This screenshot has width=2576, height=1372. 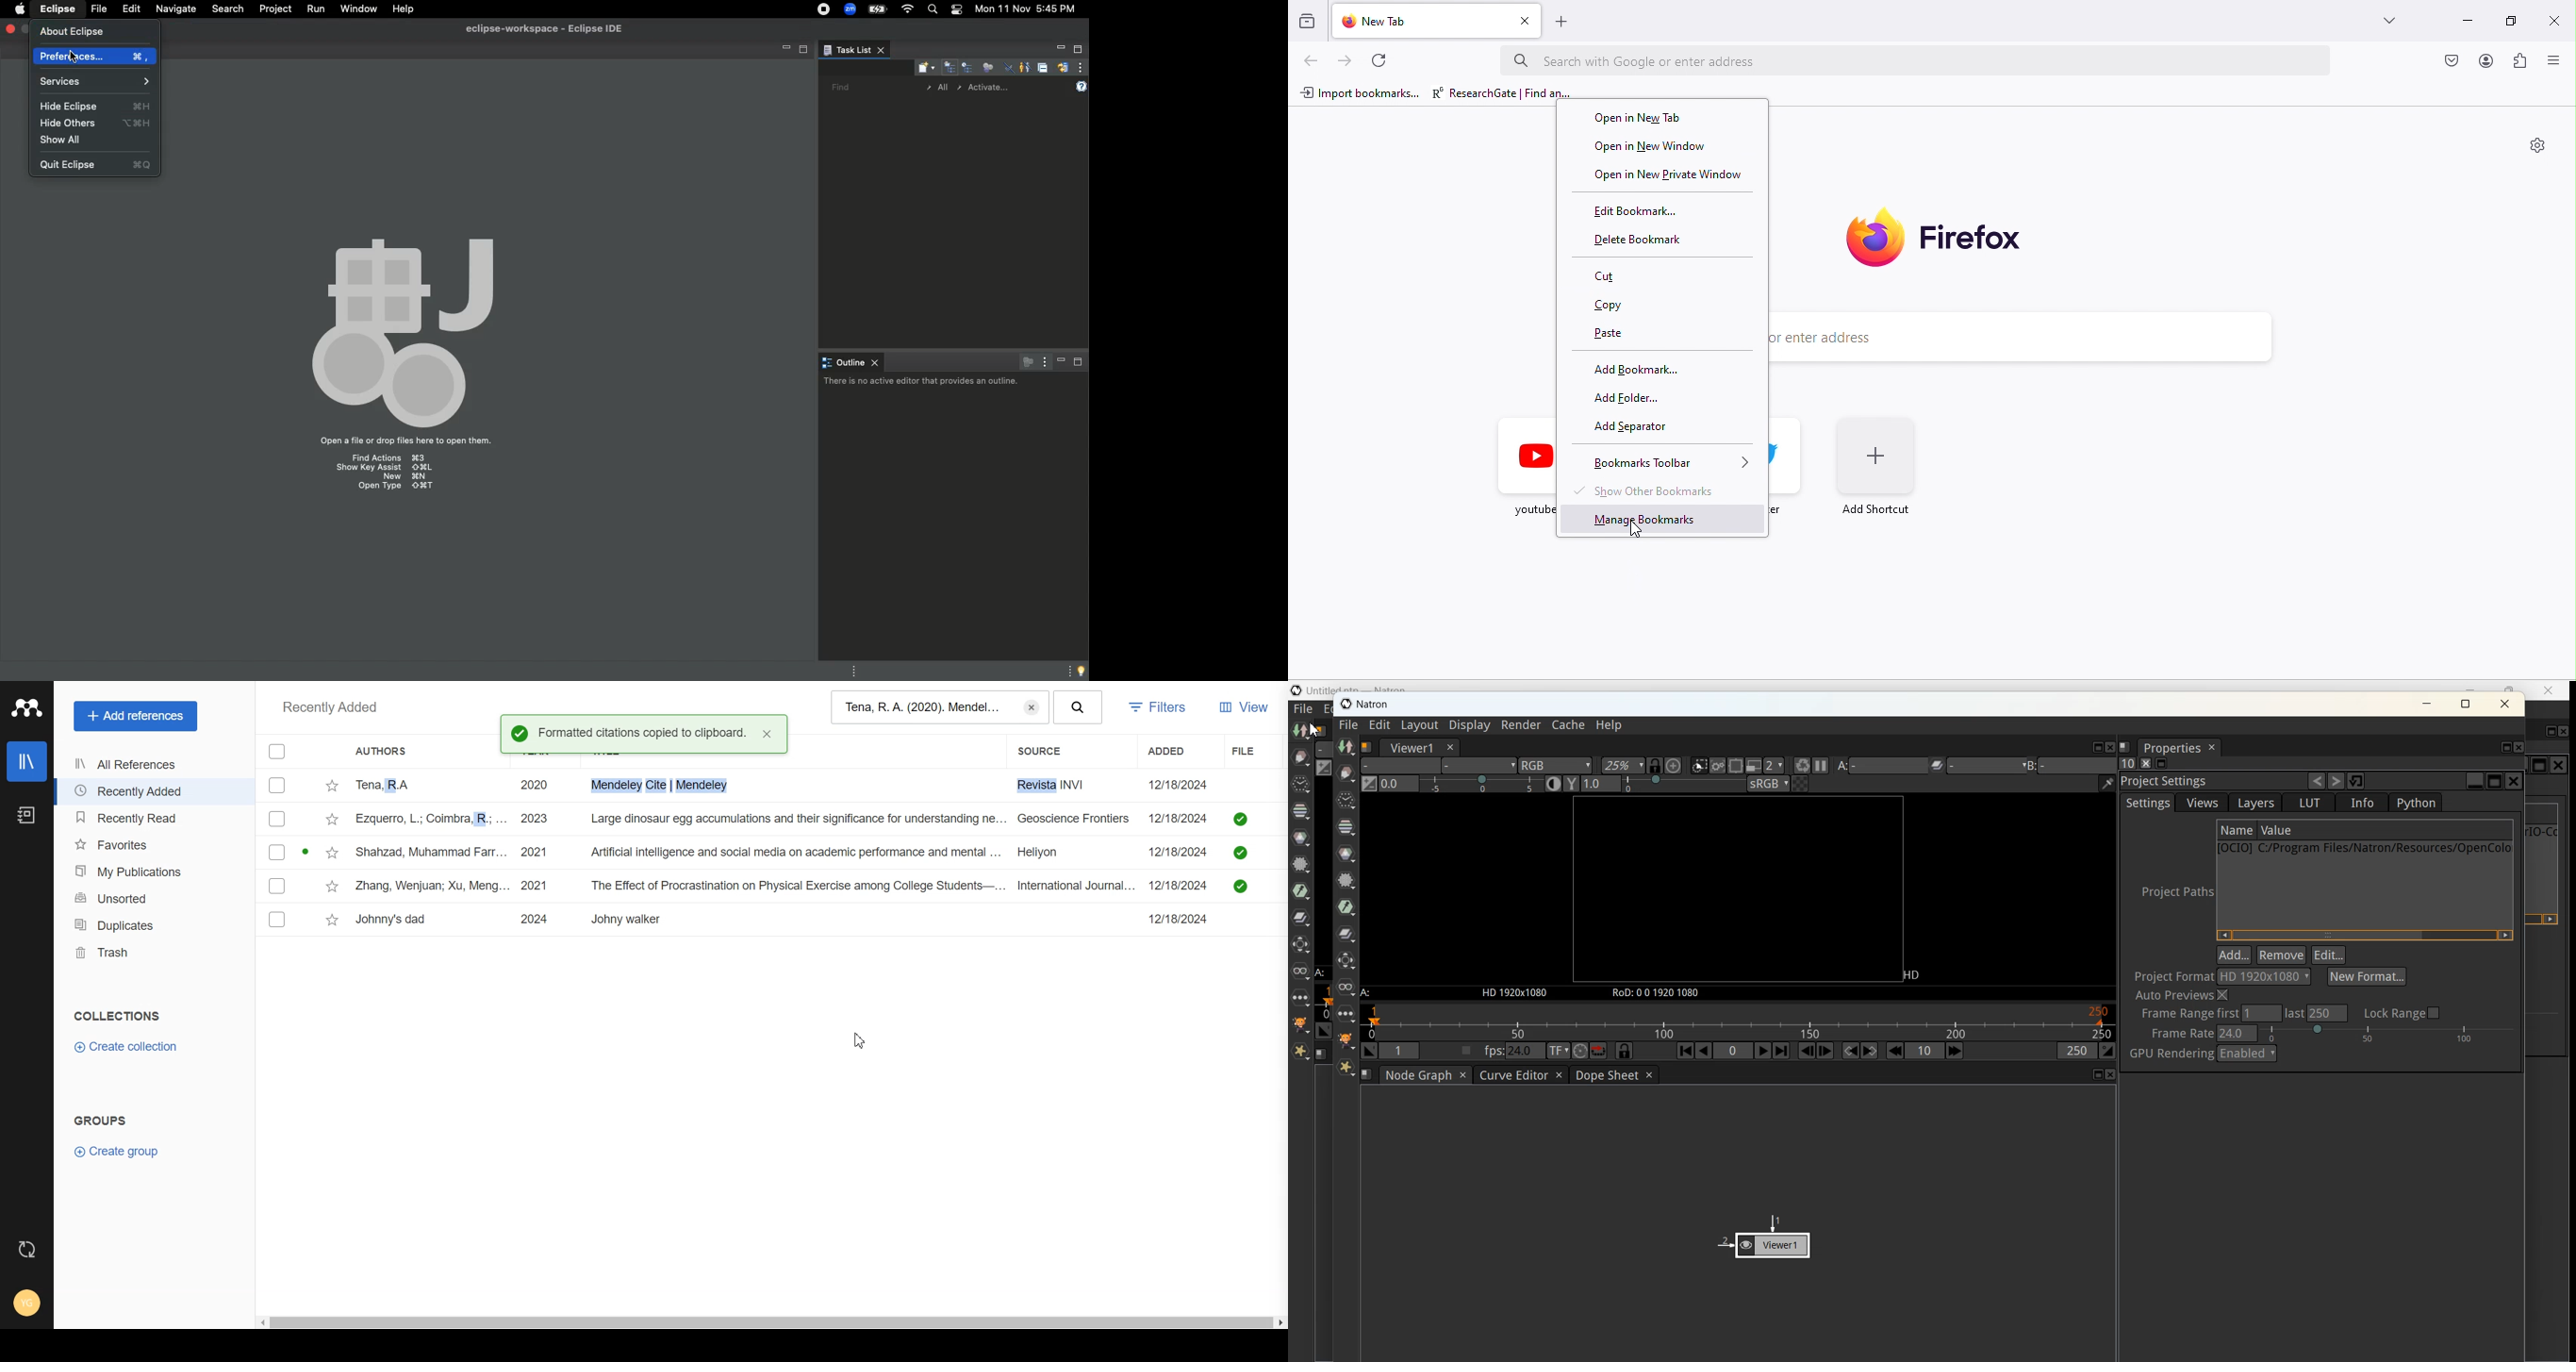 I want to click on Recently Read, so click(x=152, y=818).